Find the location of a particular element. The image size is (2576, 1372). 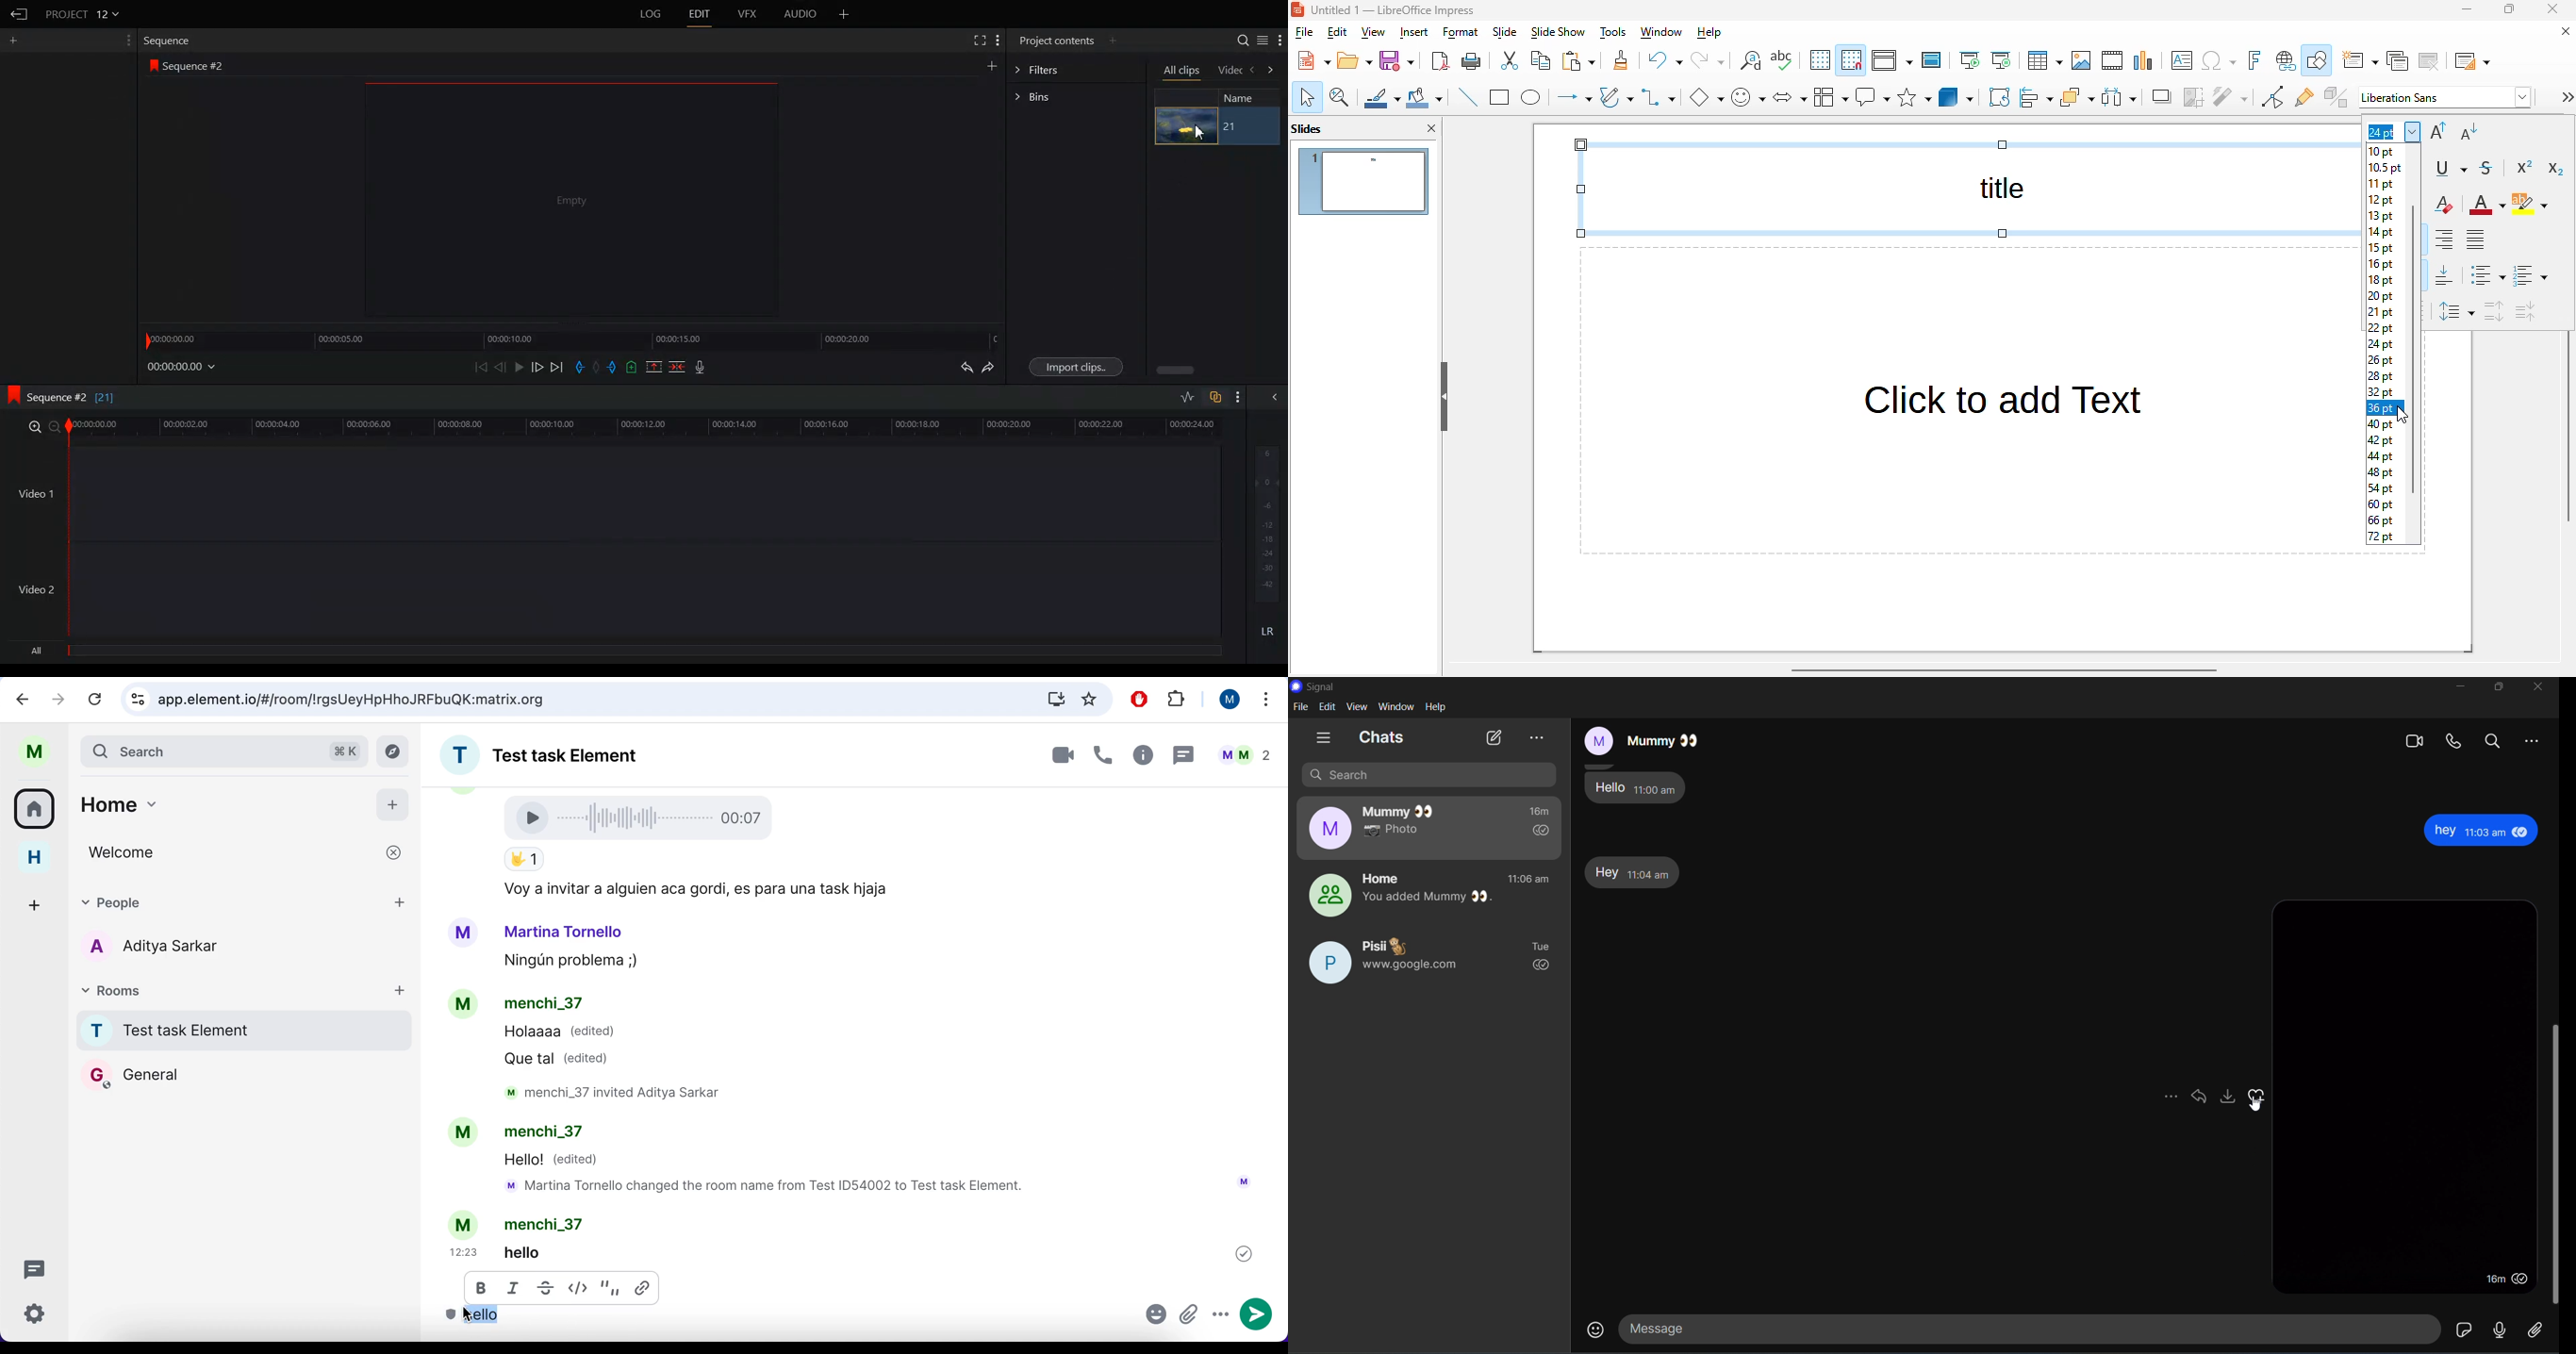

insert image is located at coordinates (2081, 60).